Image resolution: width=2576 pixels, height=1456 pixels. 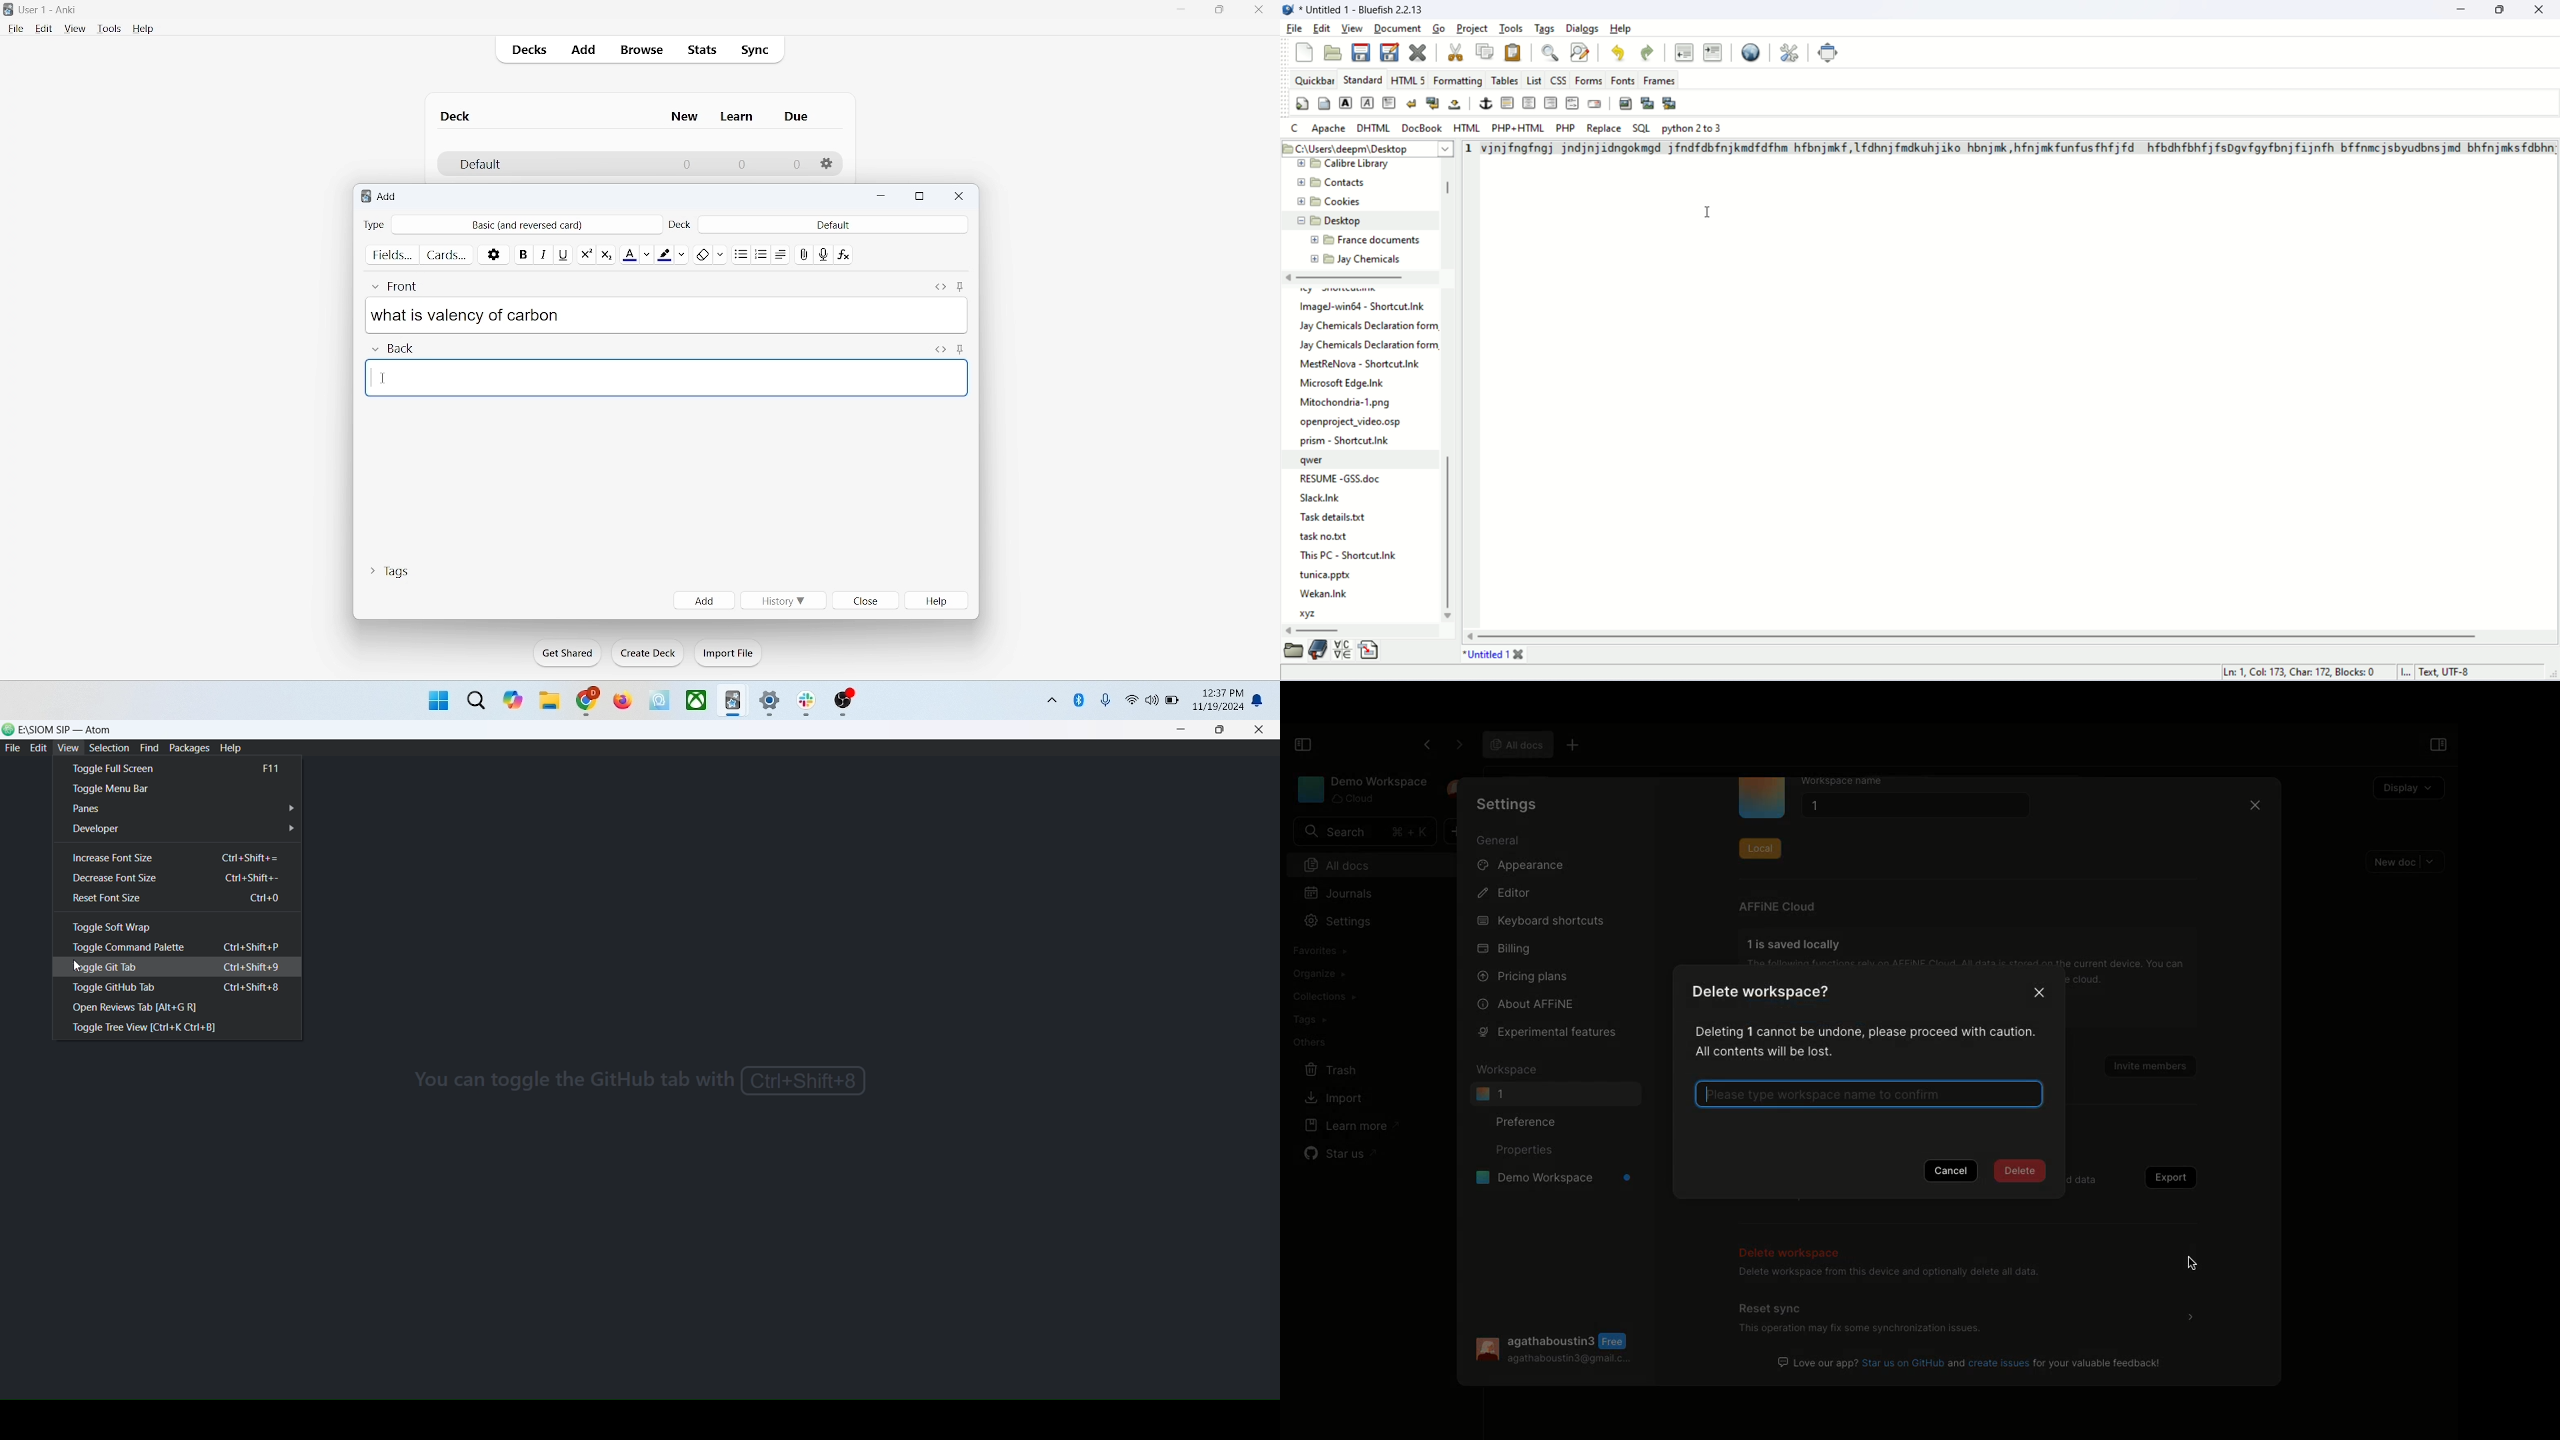 I want to click on Wekan.Ink, so click(x=1323, y=594).